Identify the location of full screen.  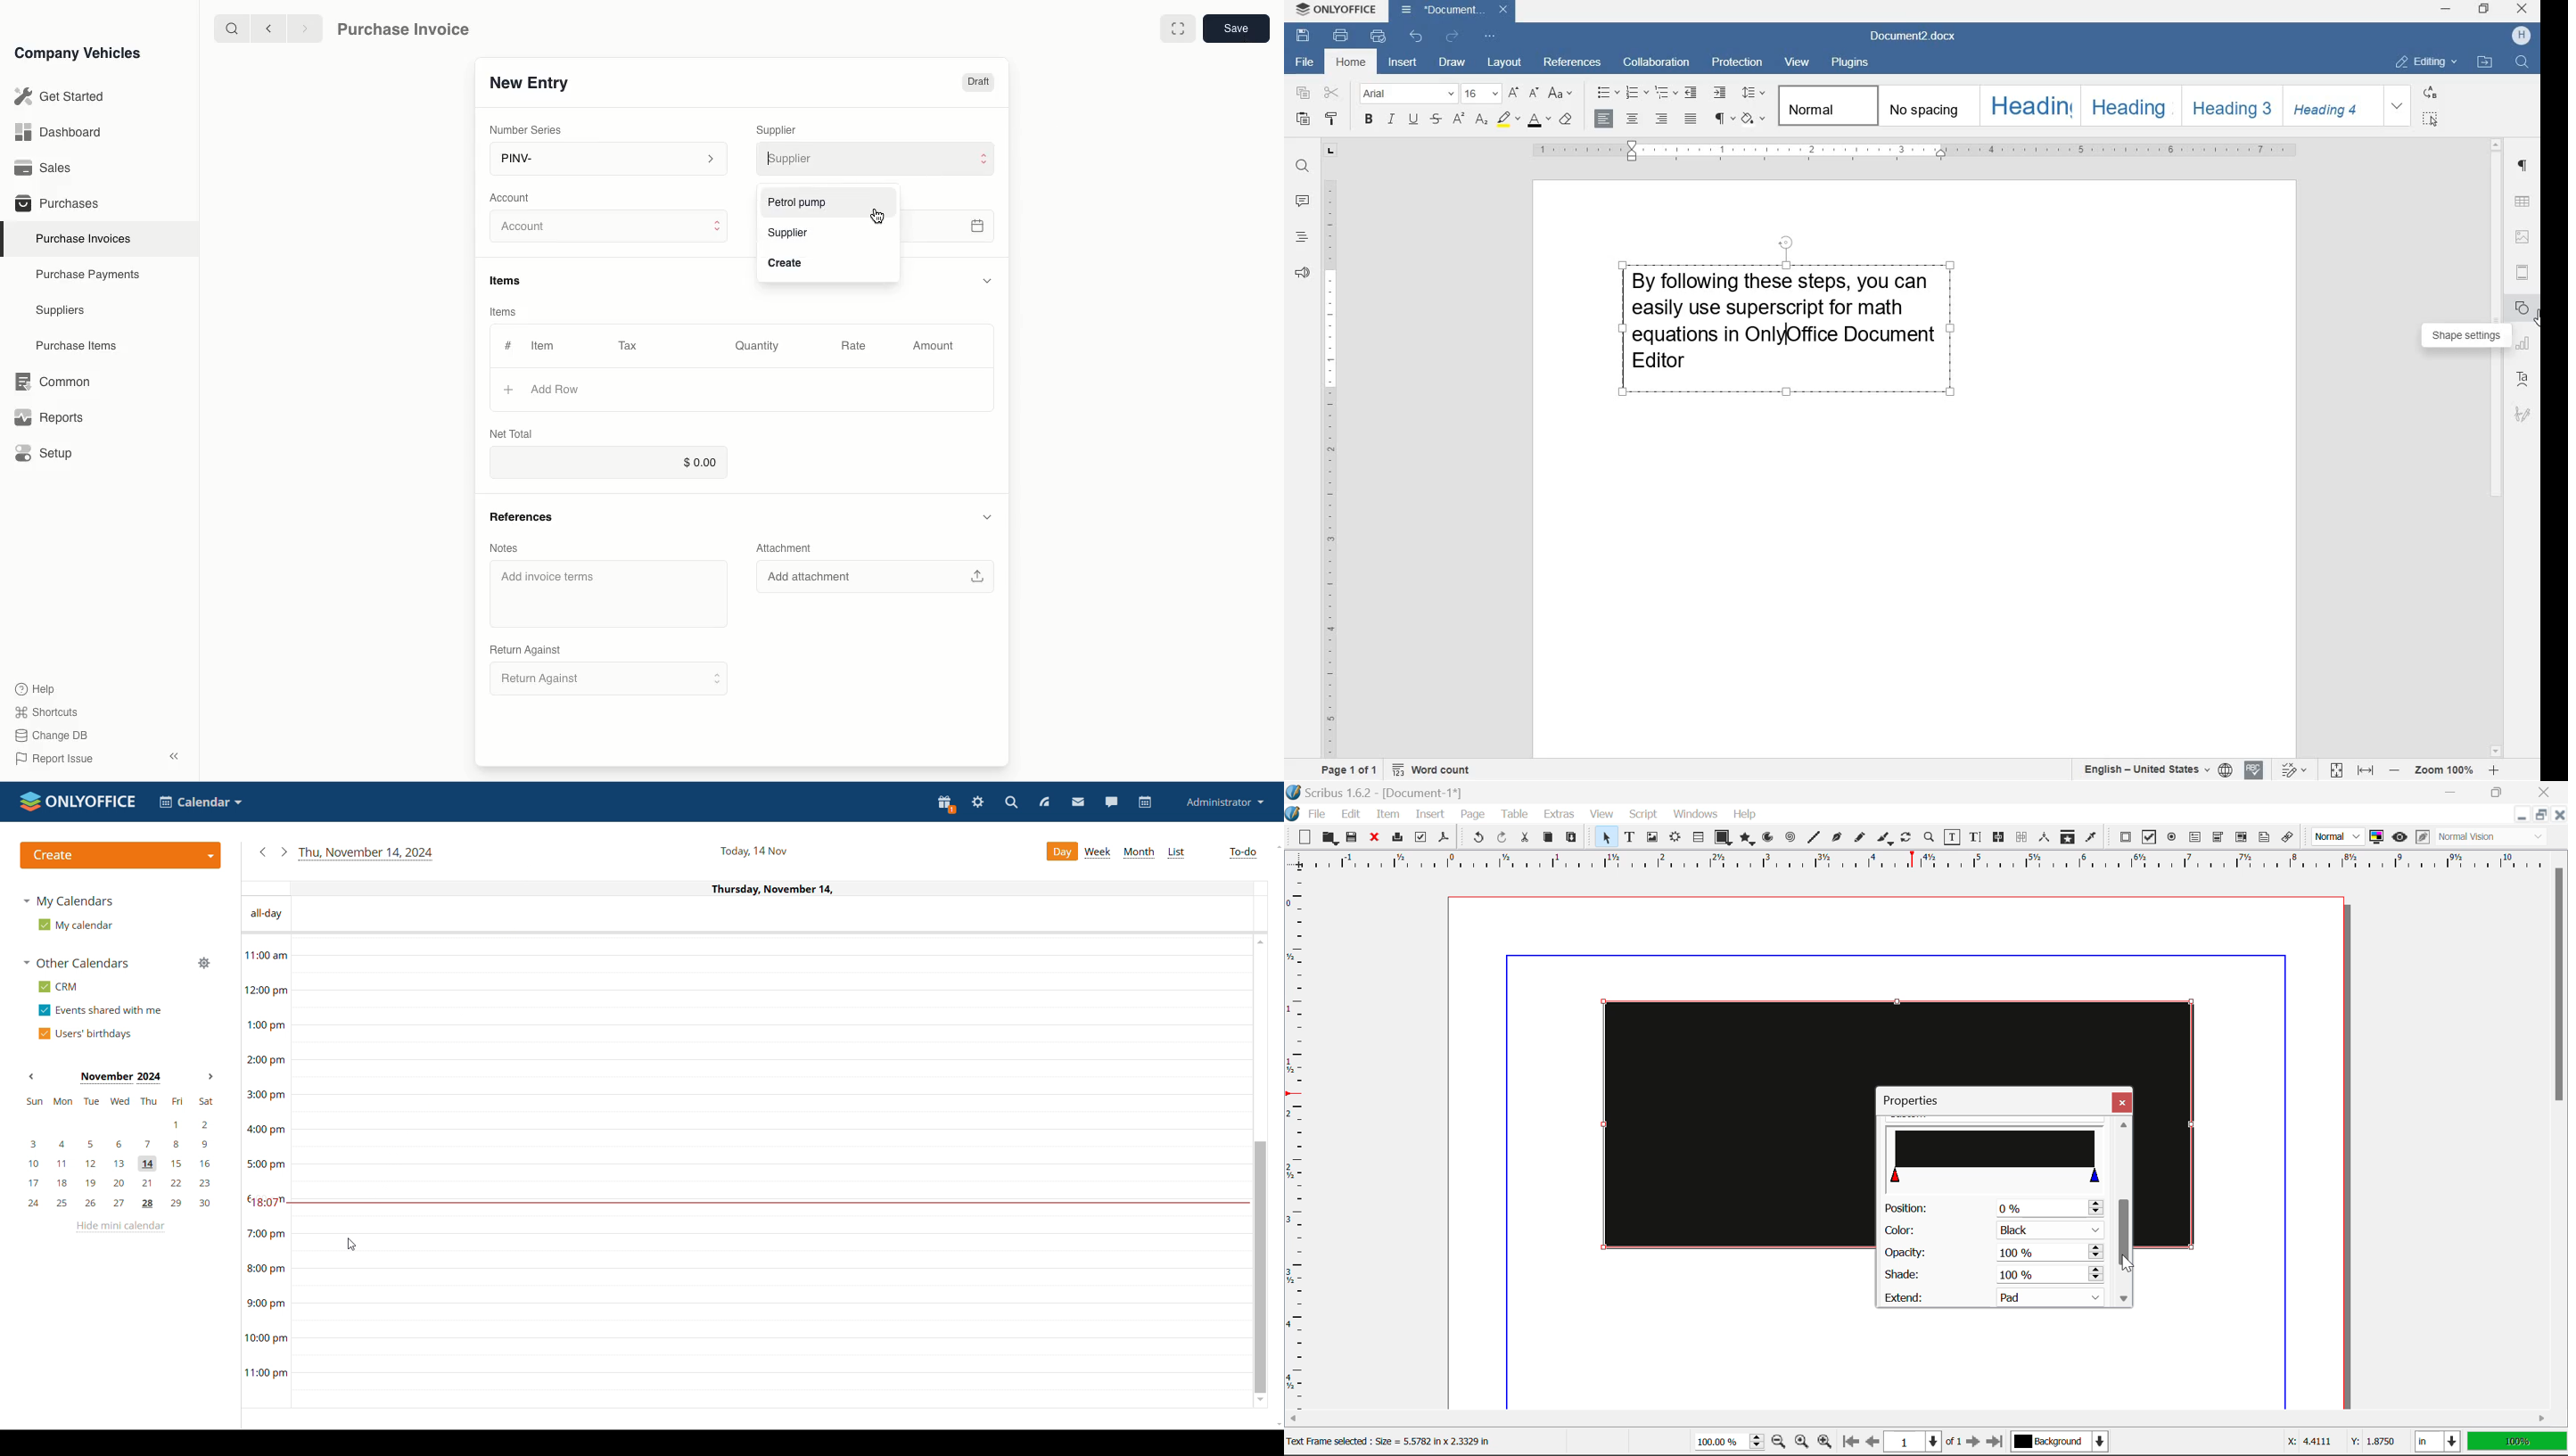
(1177, 29).